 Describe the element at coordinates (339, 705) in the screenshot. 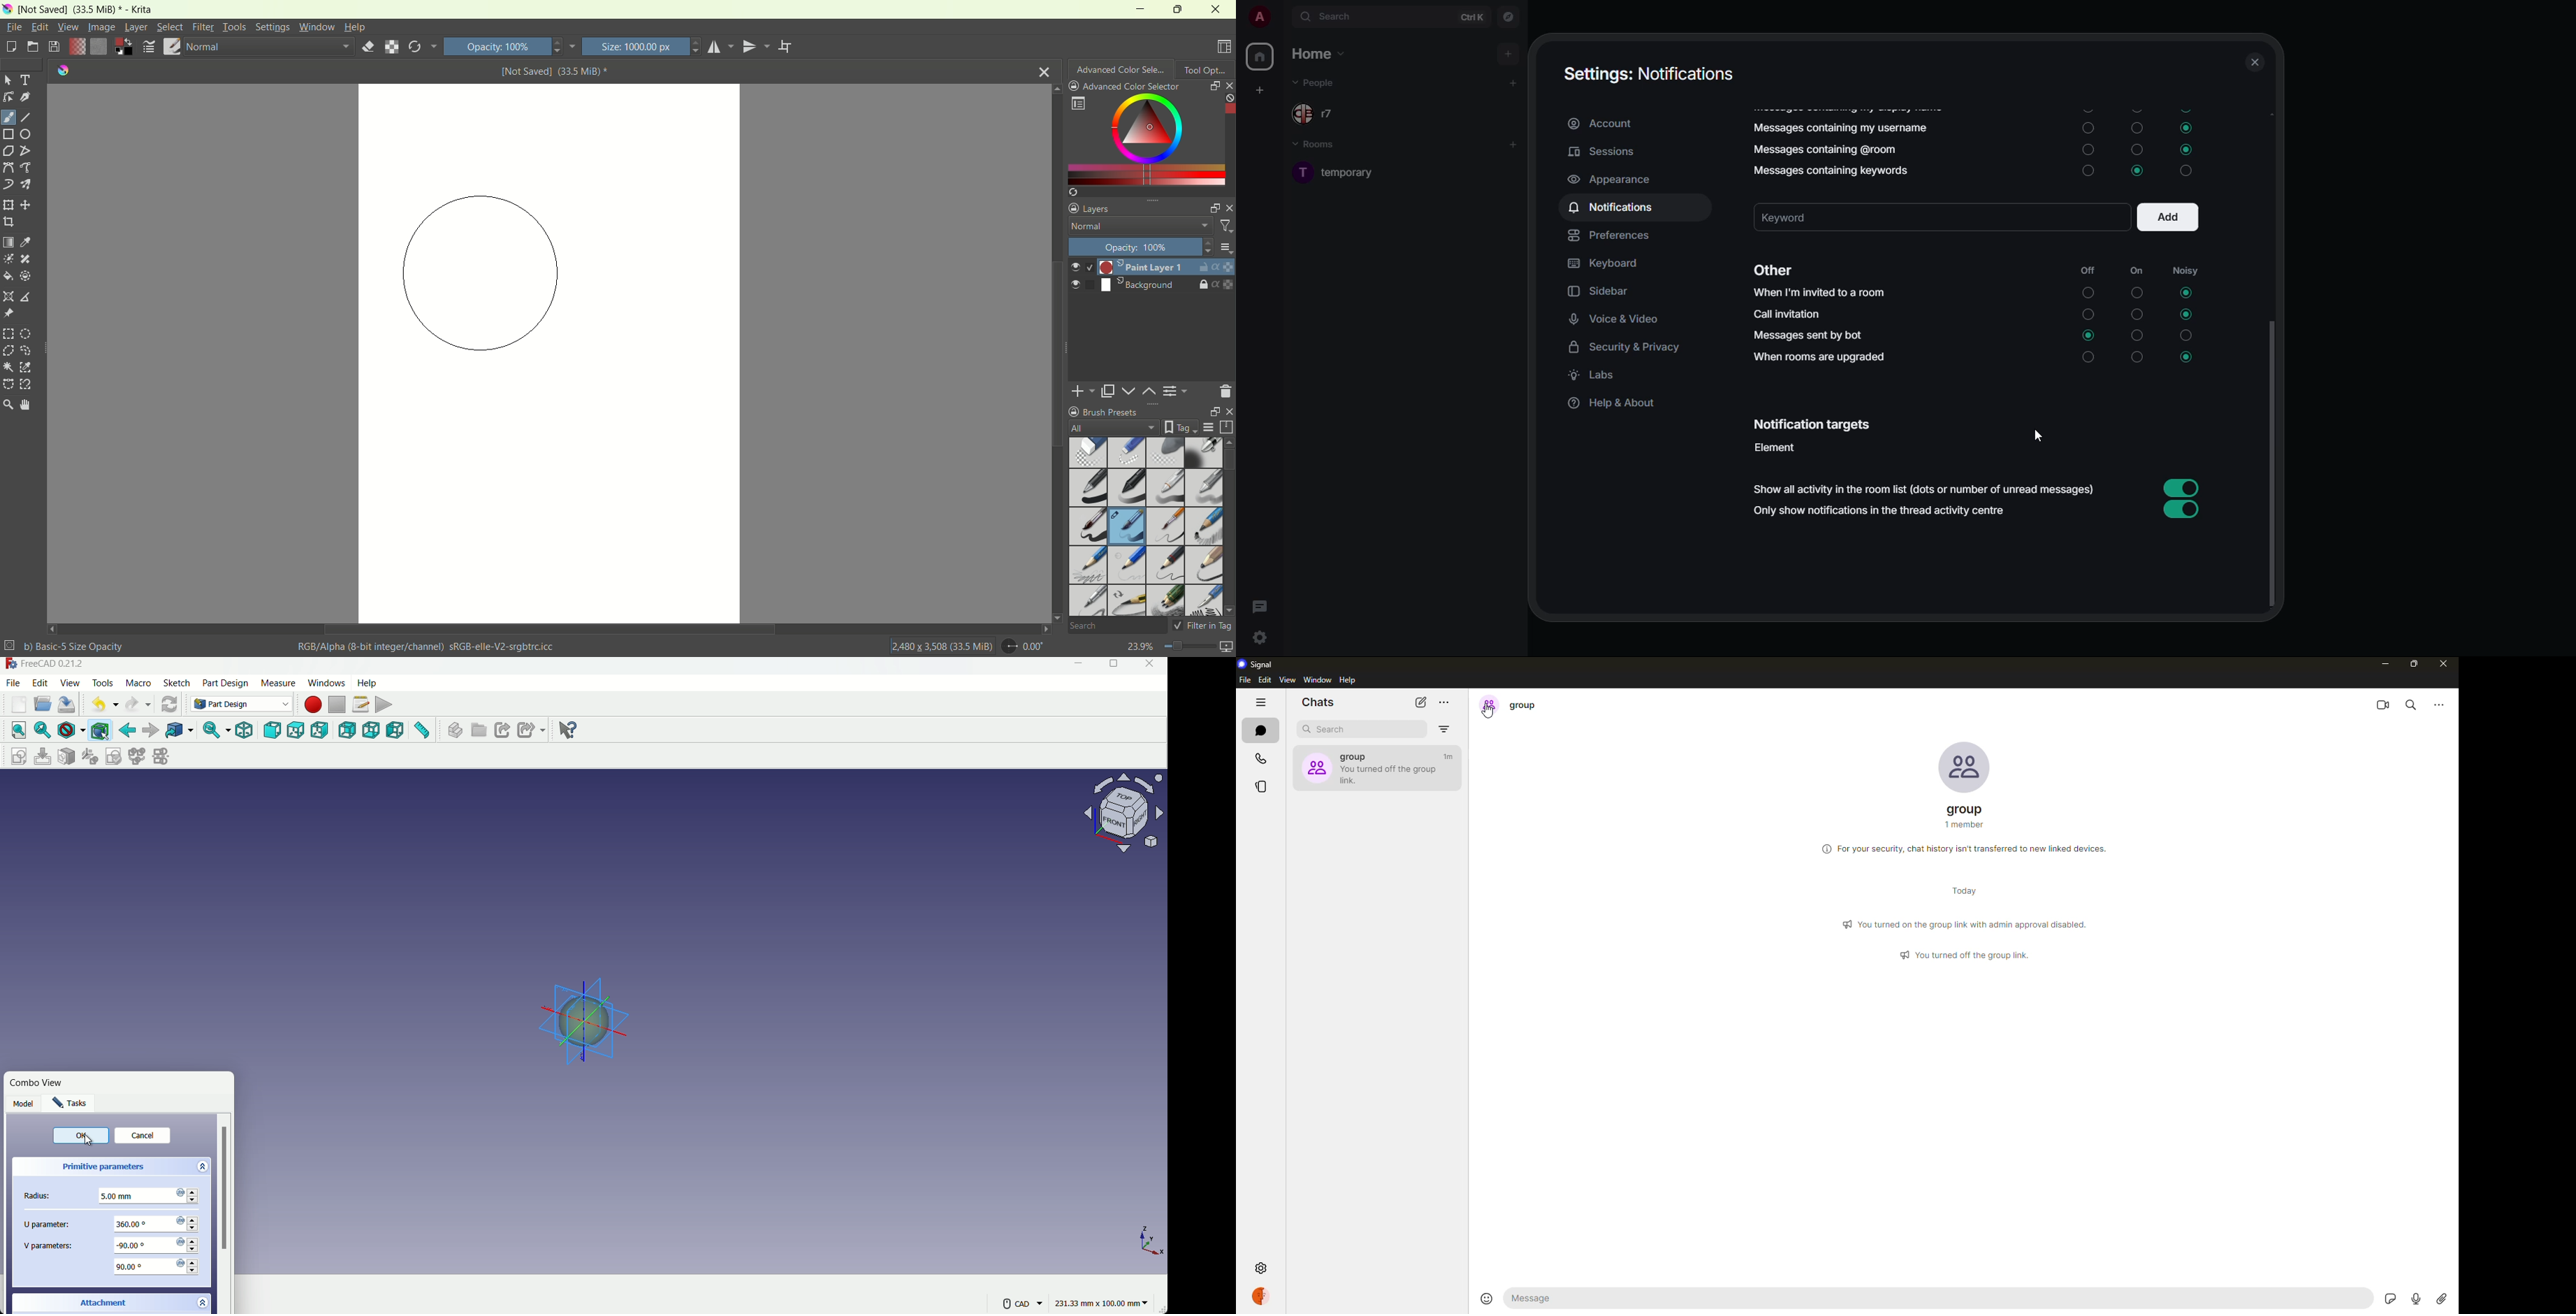

I see `stop macros` at that location.